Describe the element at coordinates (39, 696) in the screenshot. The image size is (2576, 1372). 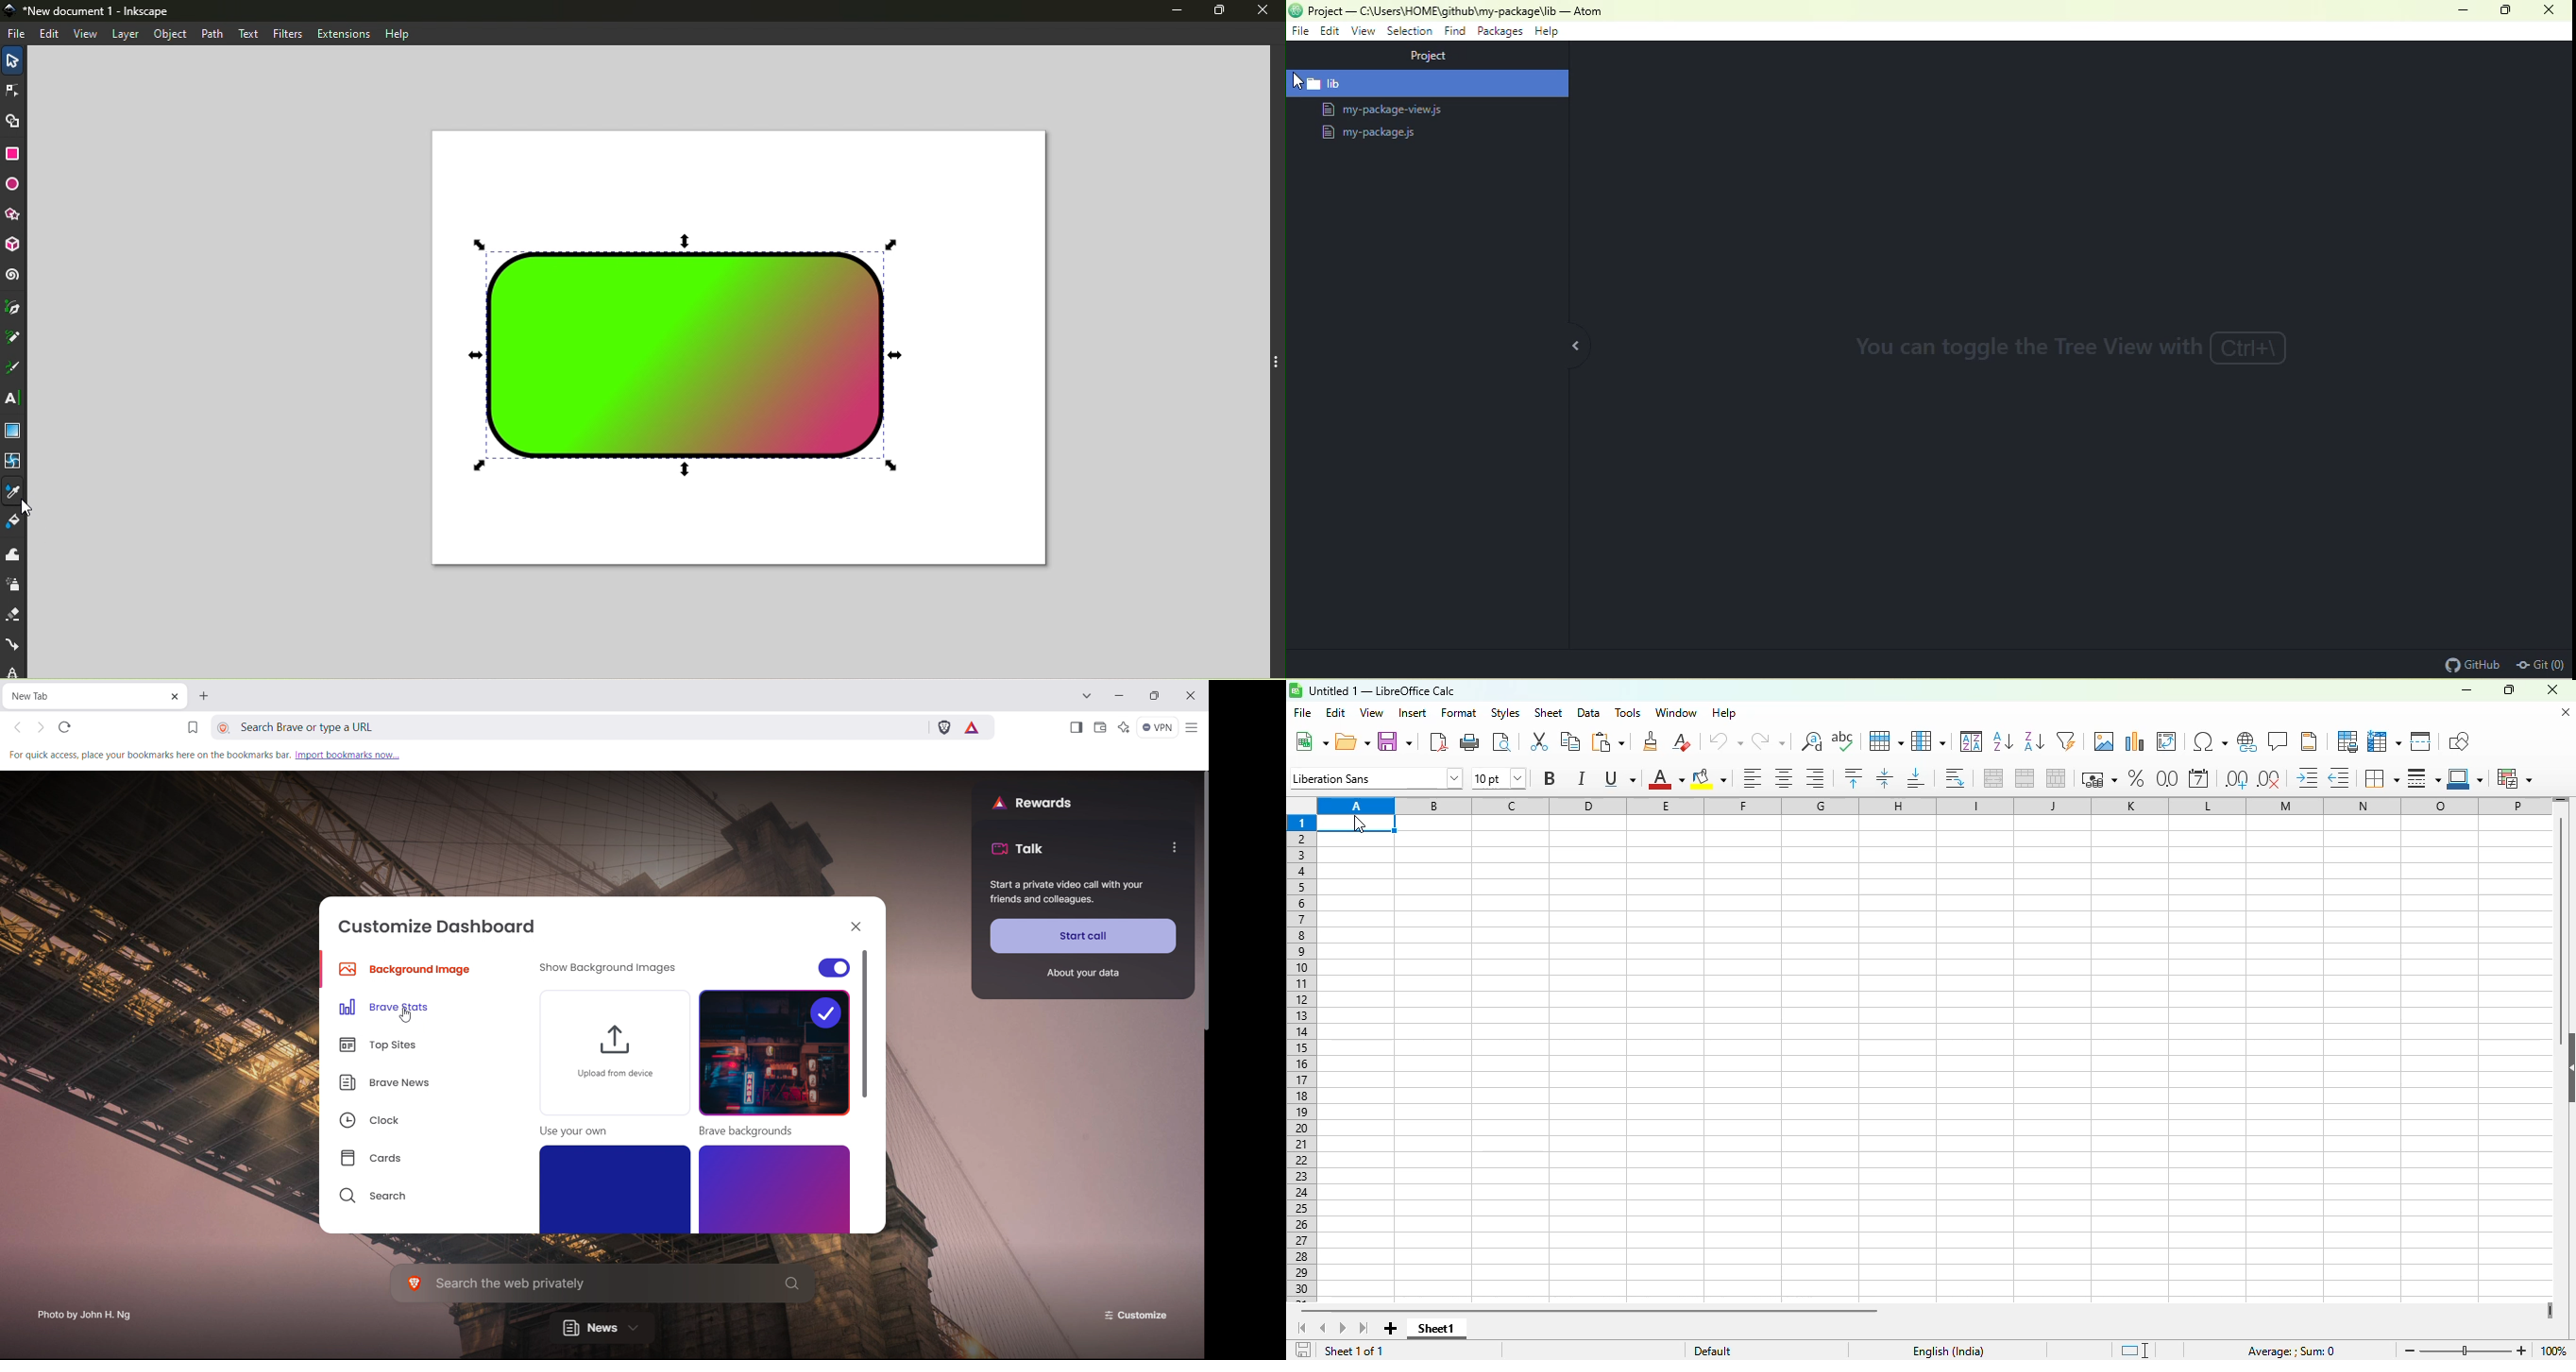
I see `tab title` at that location.